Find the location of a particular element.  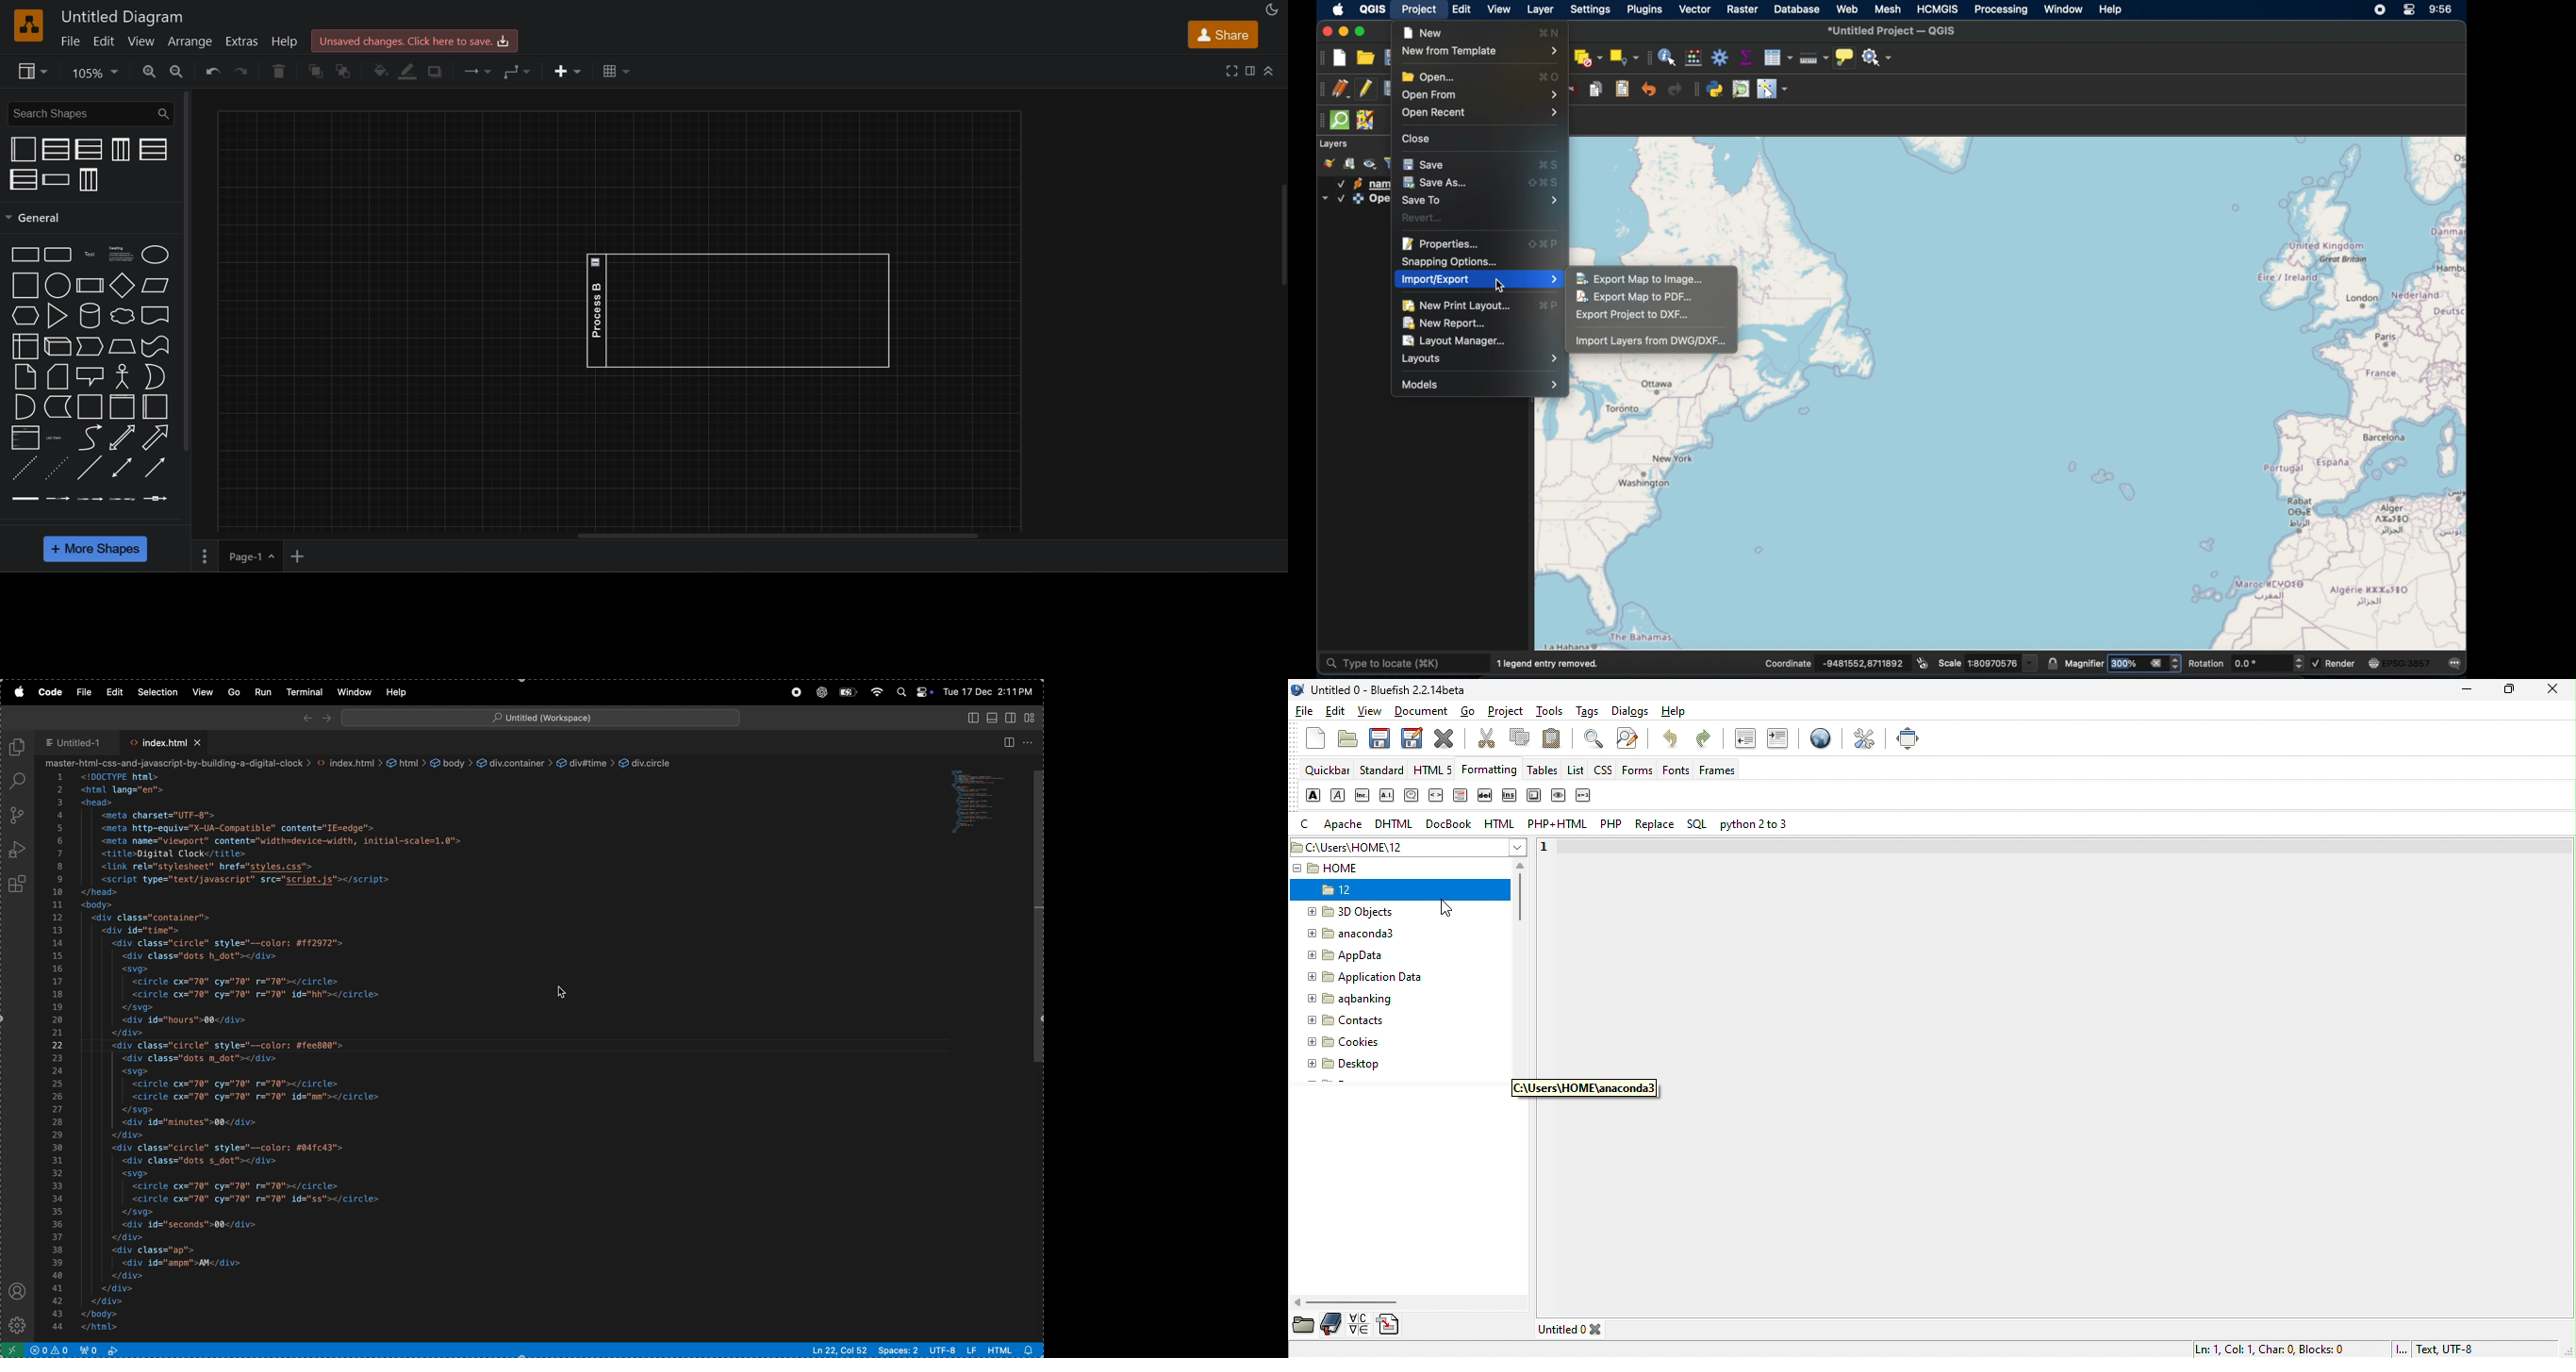

tape is located at coordinates (154, 347).